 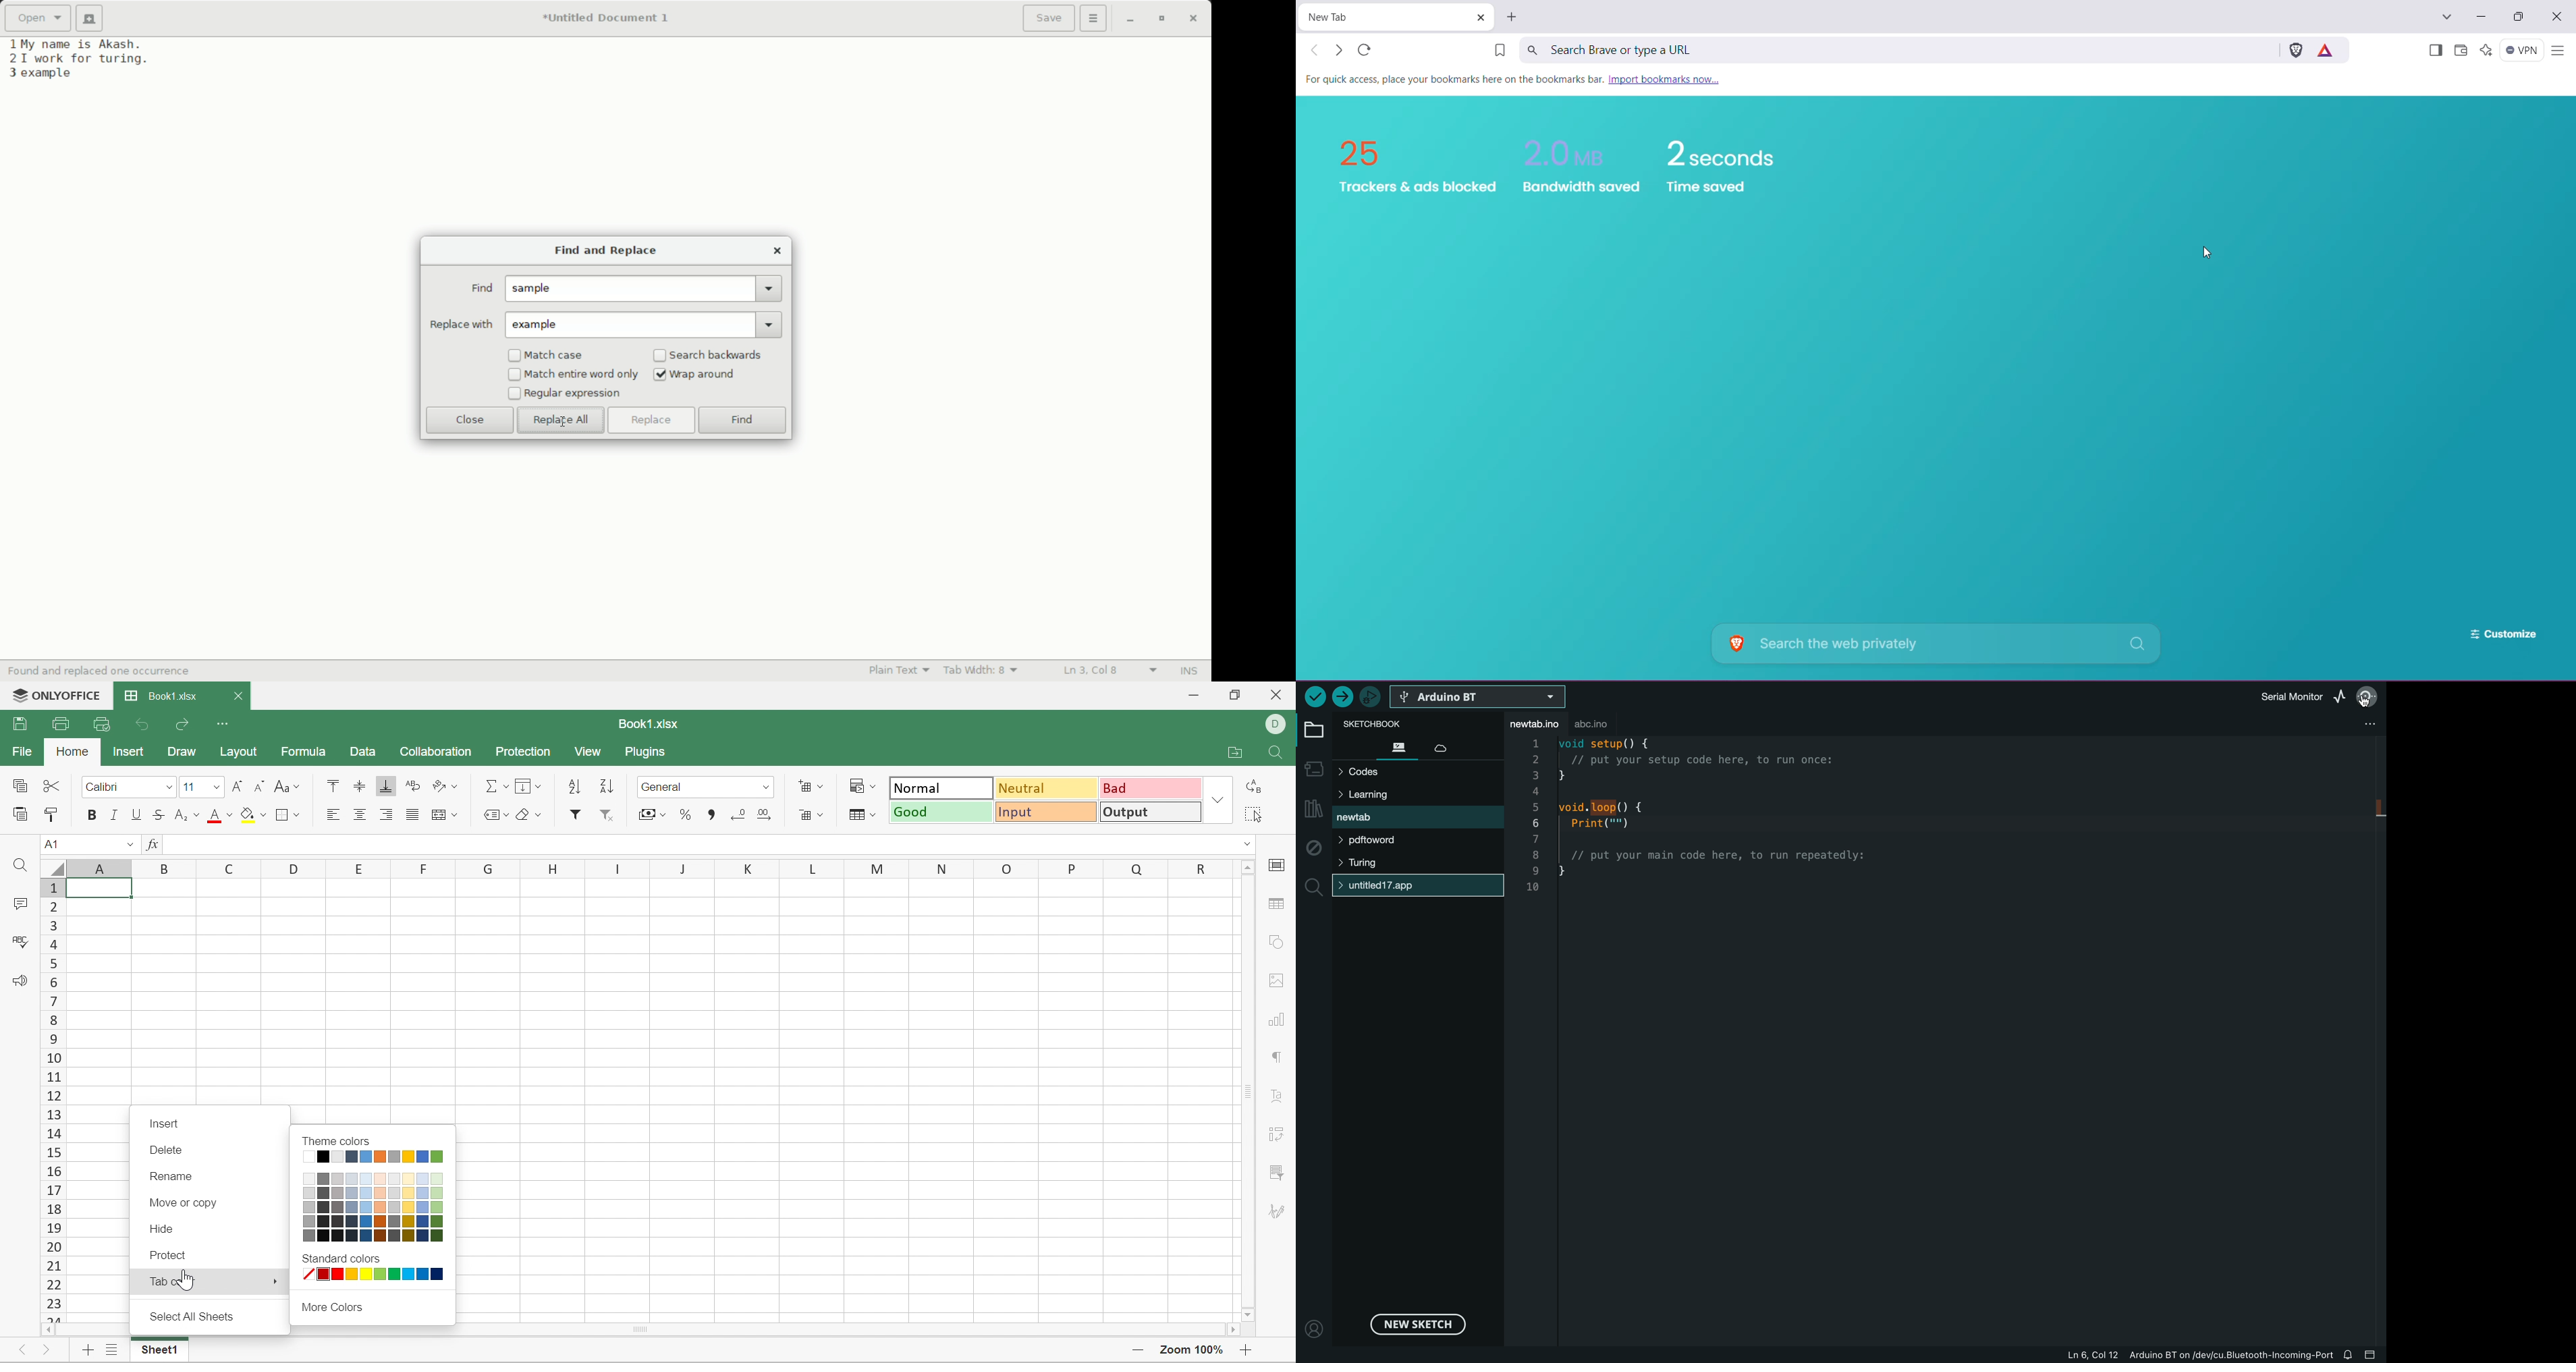 What do you see at coordinates (1278, 1095) in the screenshot?
I see `Text art settings` at bounding box center [1278, 1095].